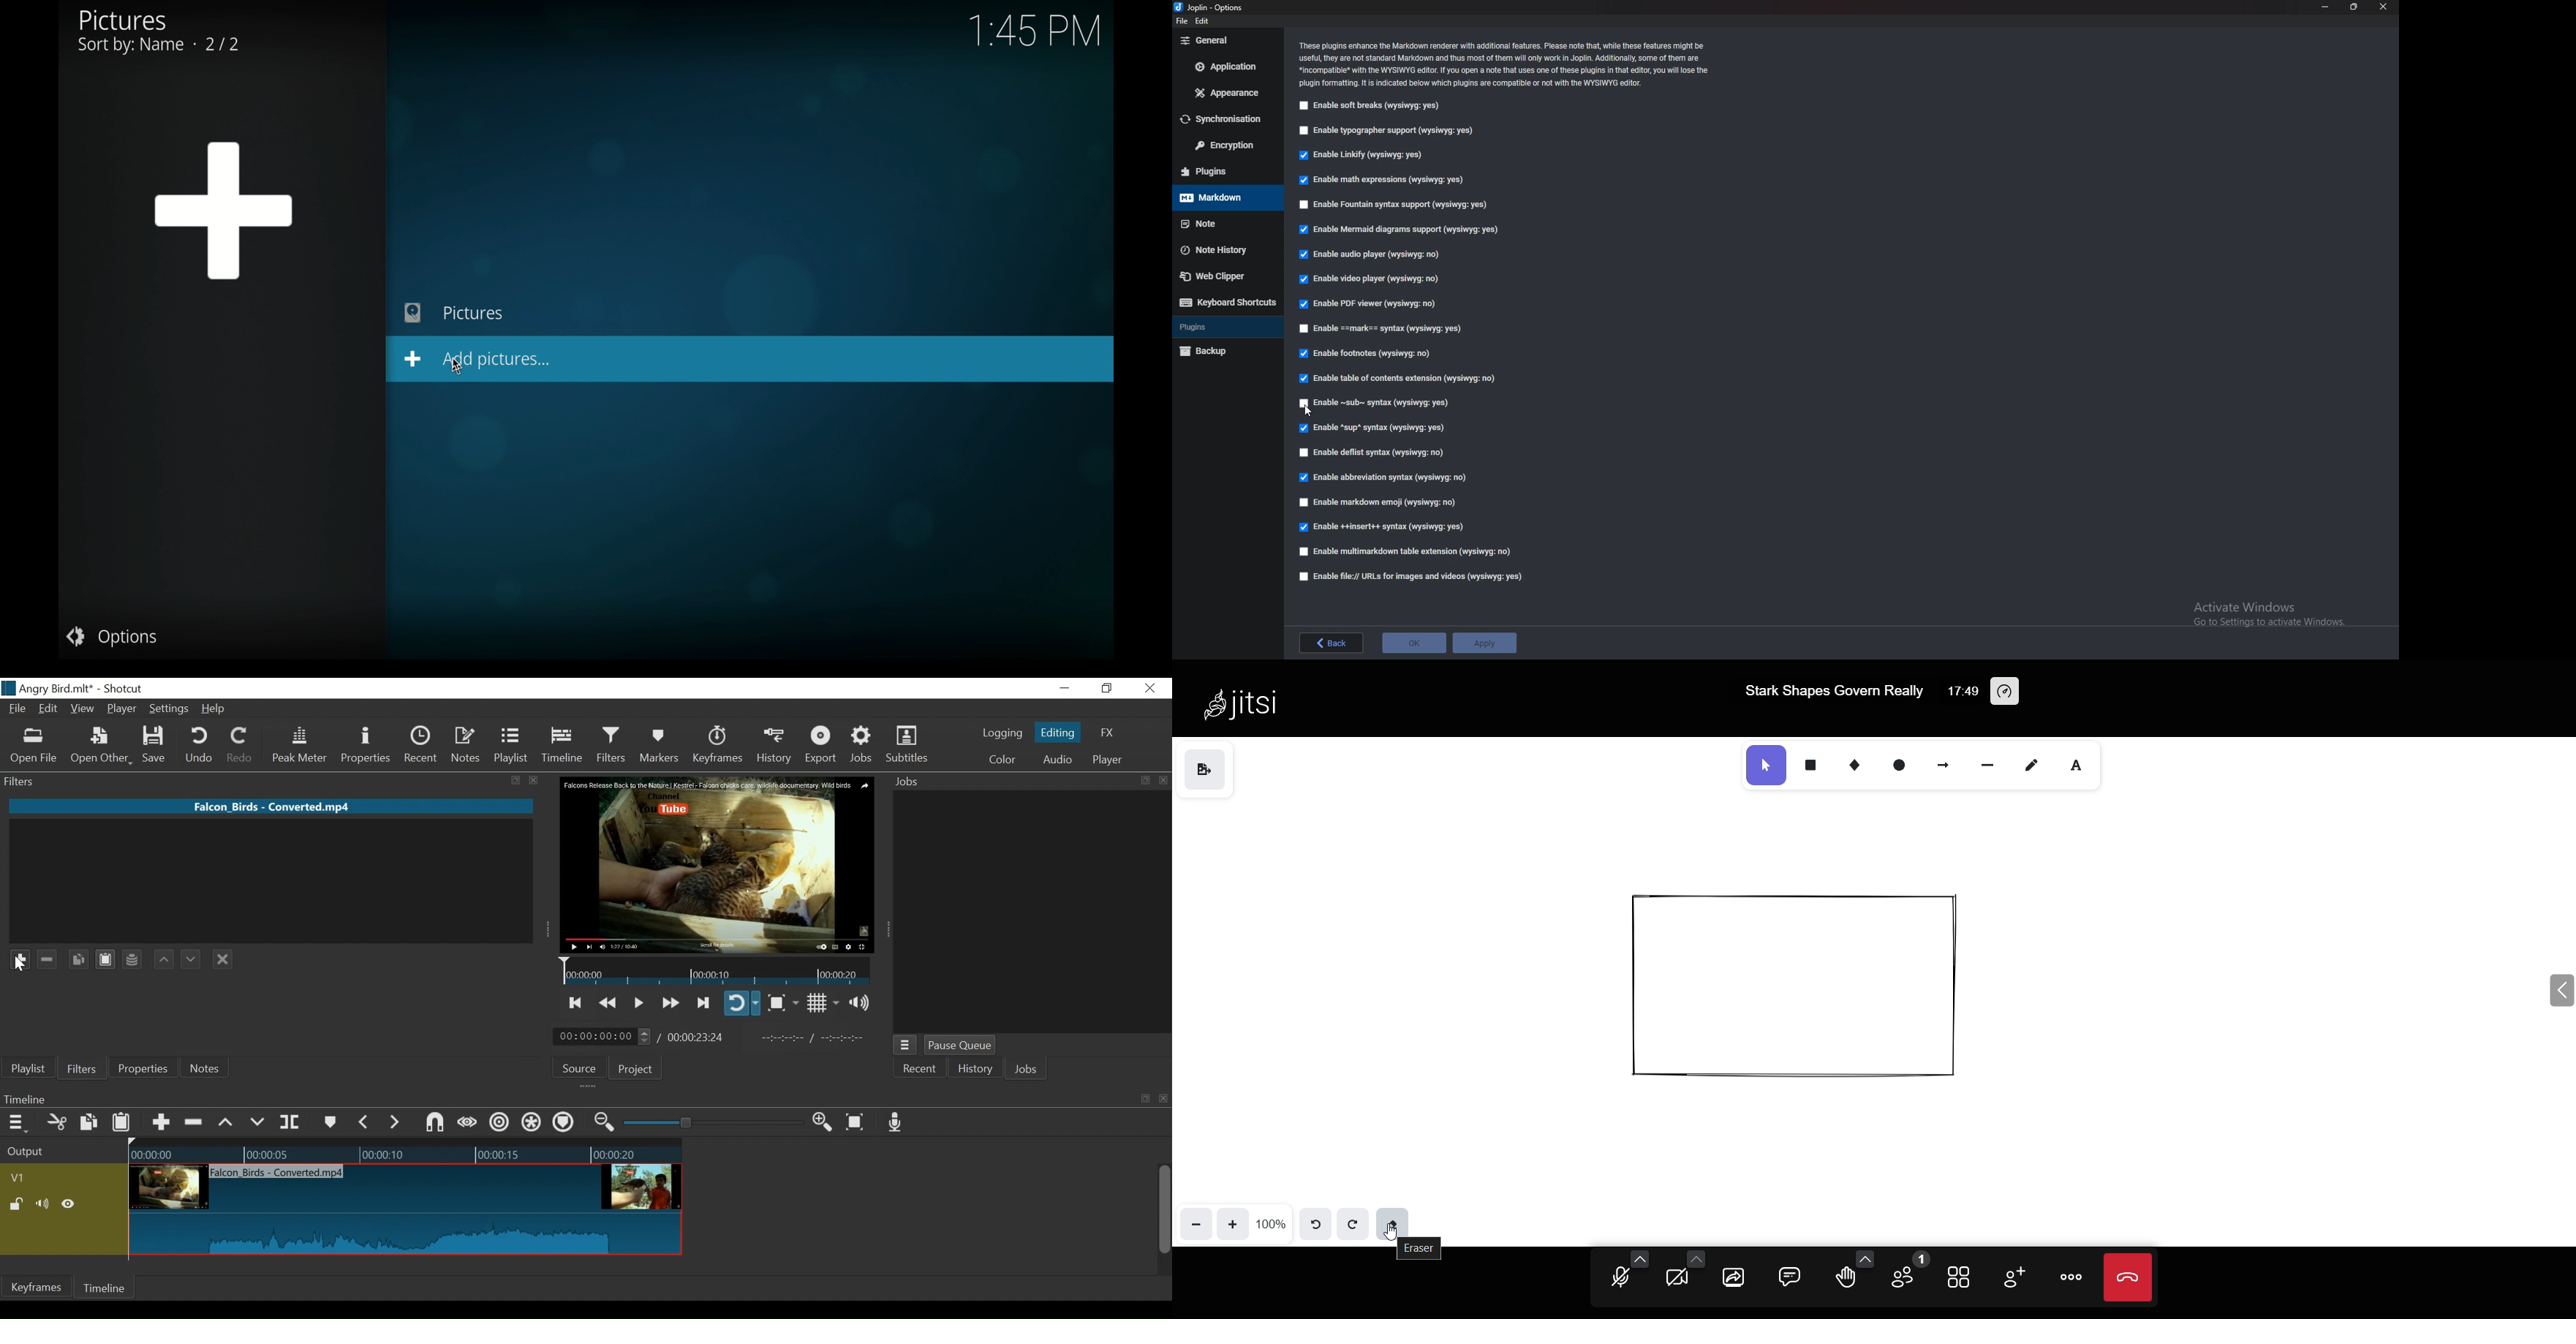 This screenshot has width=2576, height=1344. I want to click on Toggle play or pause (Space), so click(637, 1004).